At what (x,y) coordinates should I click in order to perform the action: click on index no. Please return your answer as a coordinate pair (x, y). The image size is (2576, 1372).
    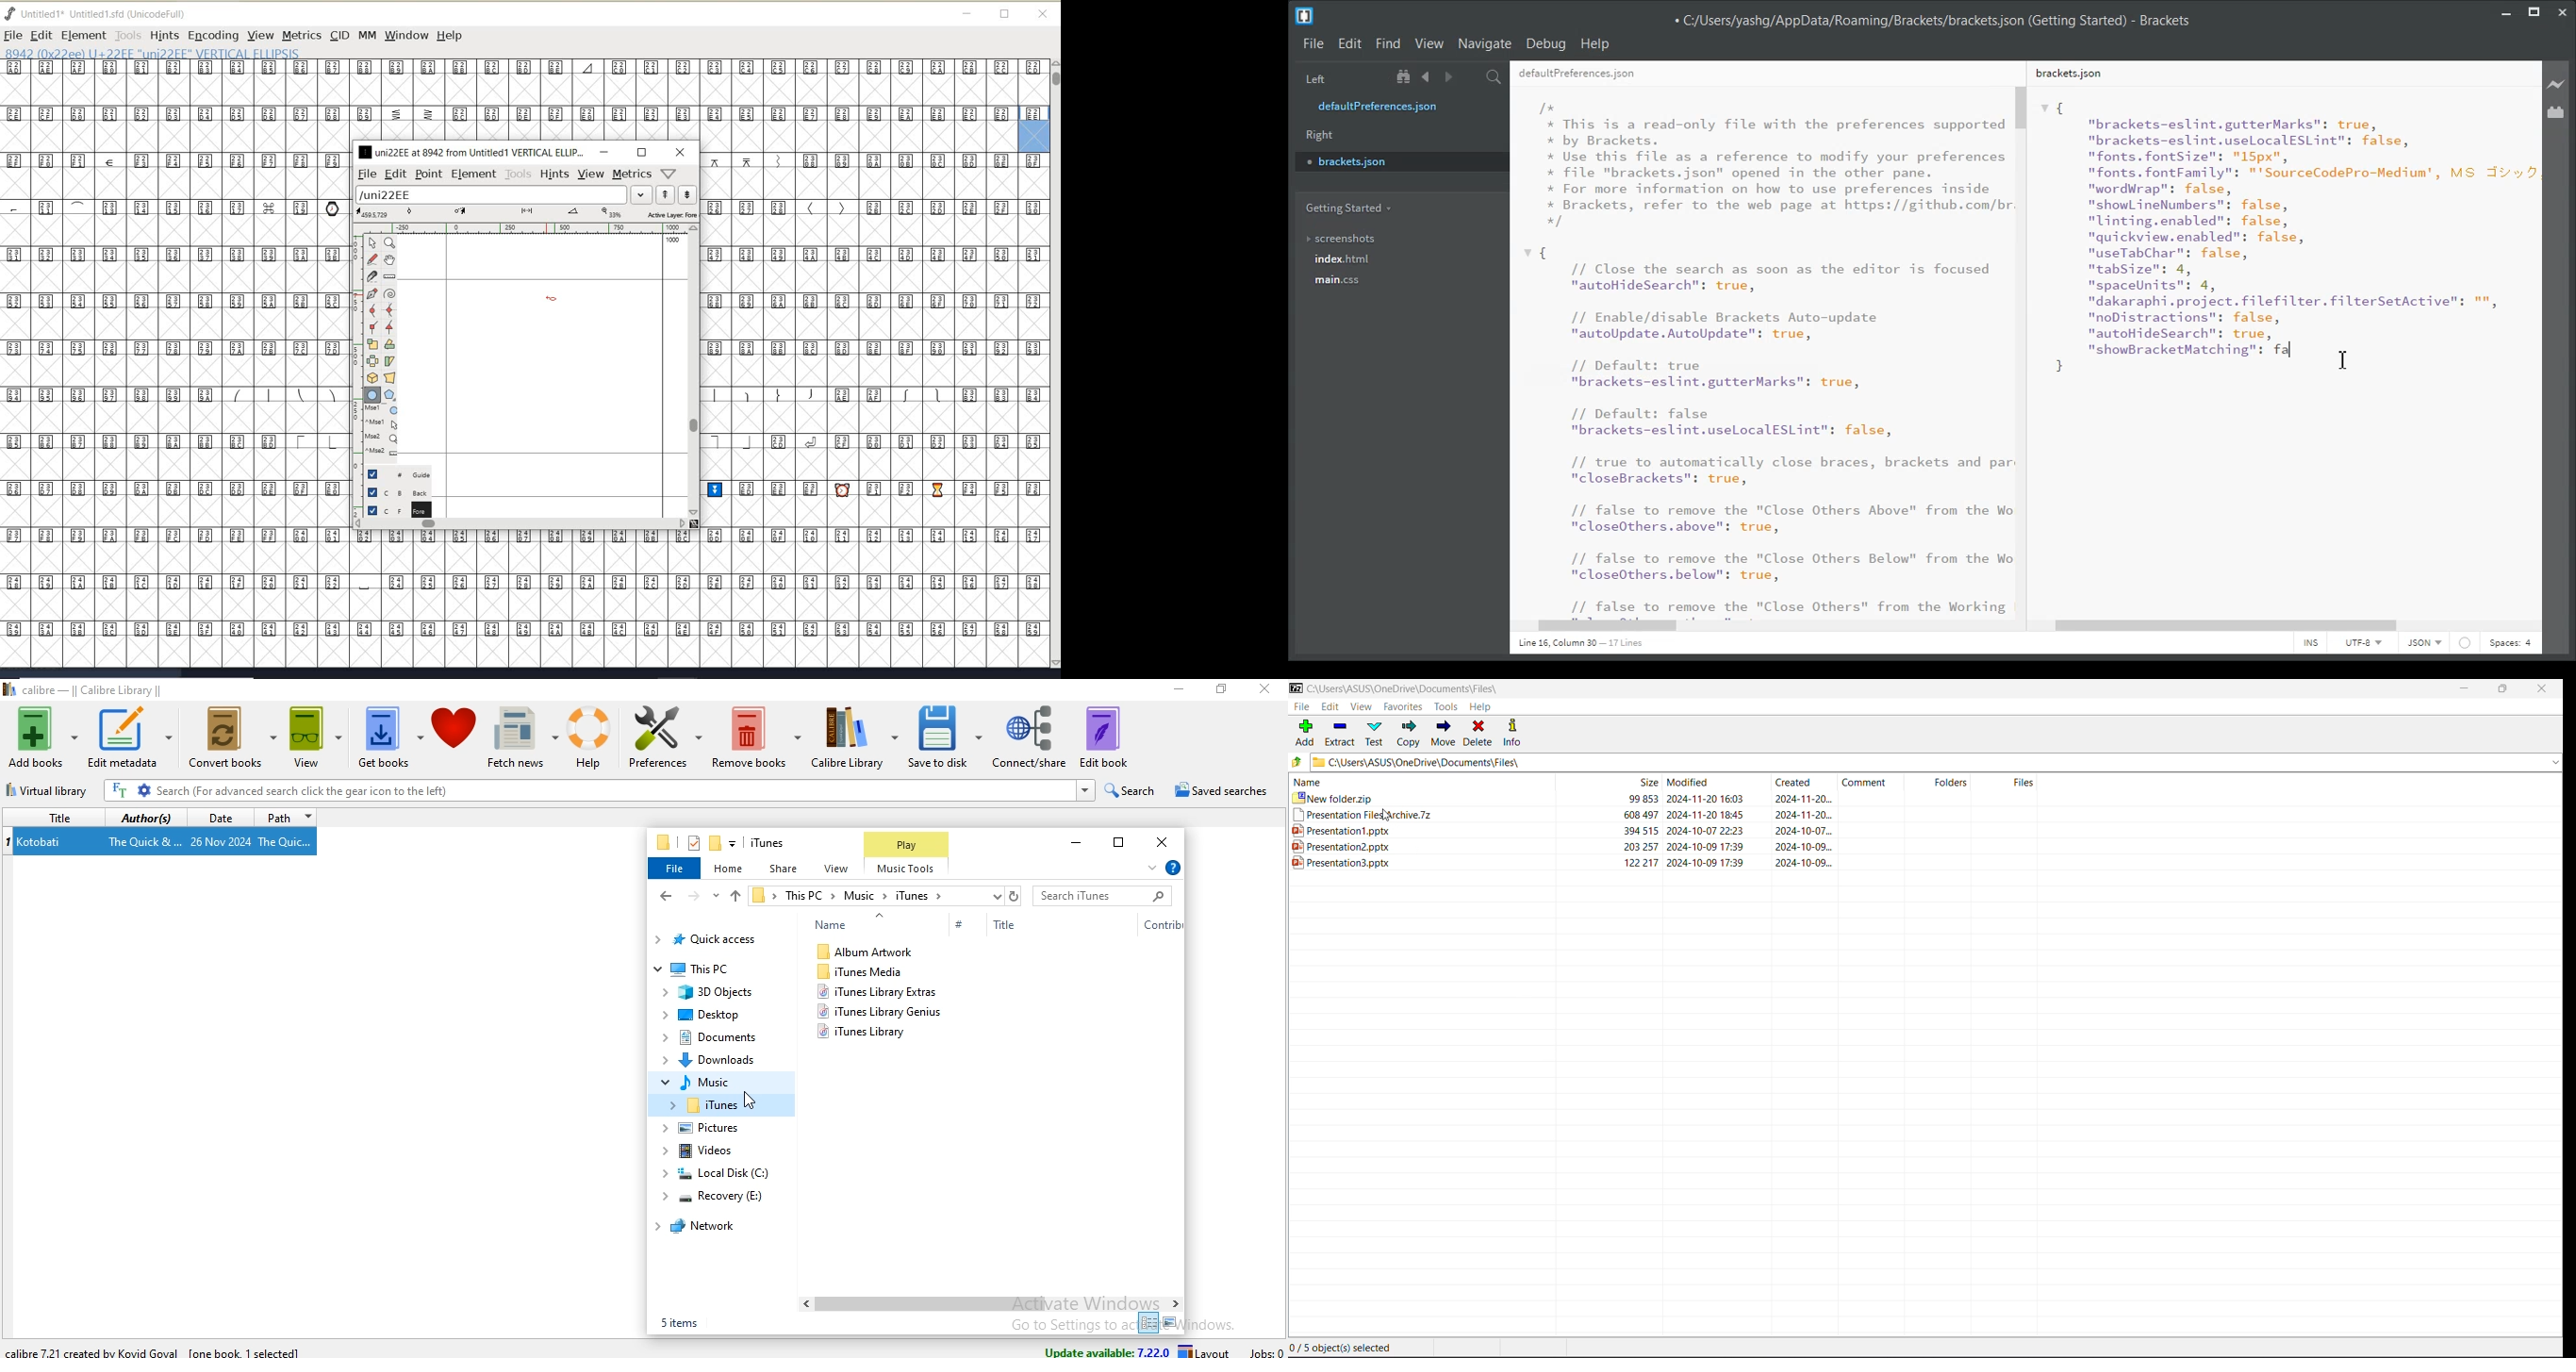
    Looking at the image, I should click on (8, 841).